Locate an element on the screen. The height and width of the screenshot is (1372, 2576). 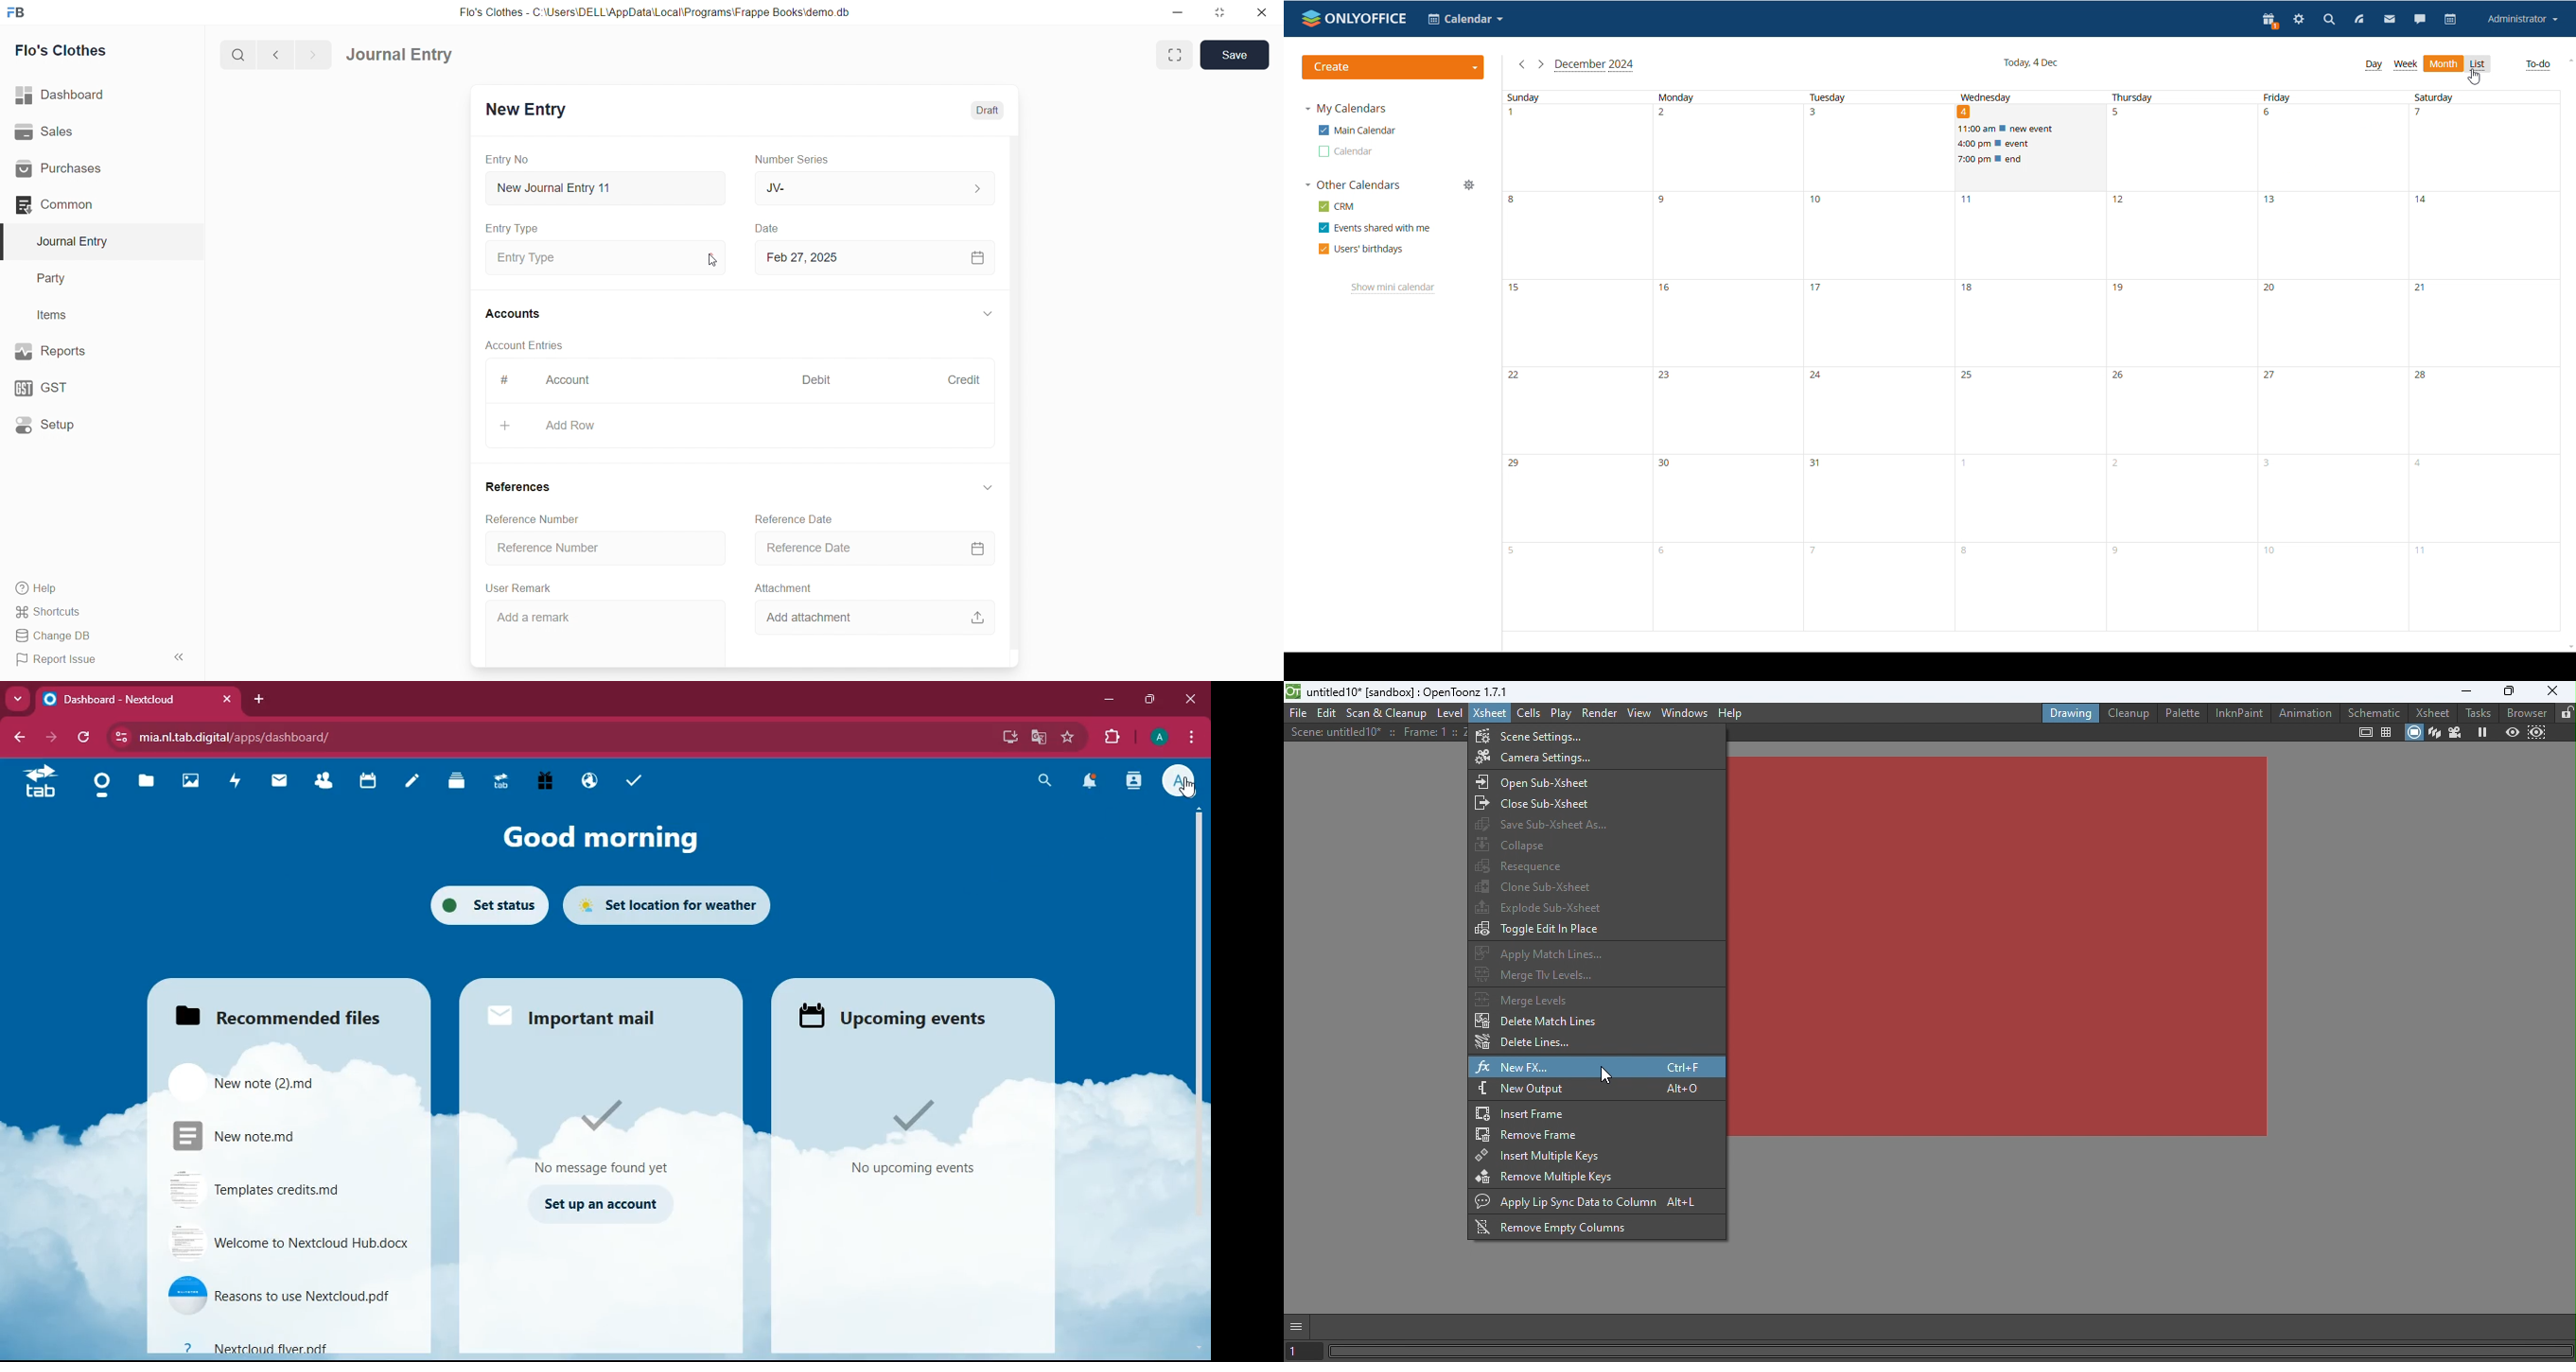
logo is located at coordinates (21, 11).